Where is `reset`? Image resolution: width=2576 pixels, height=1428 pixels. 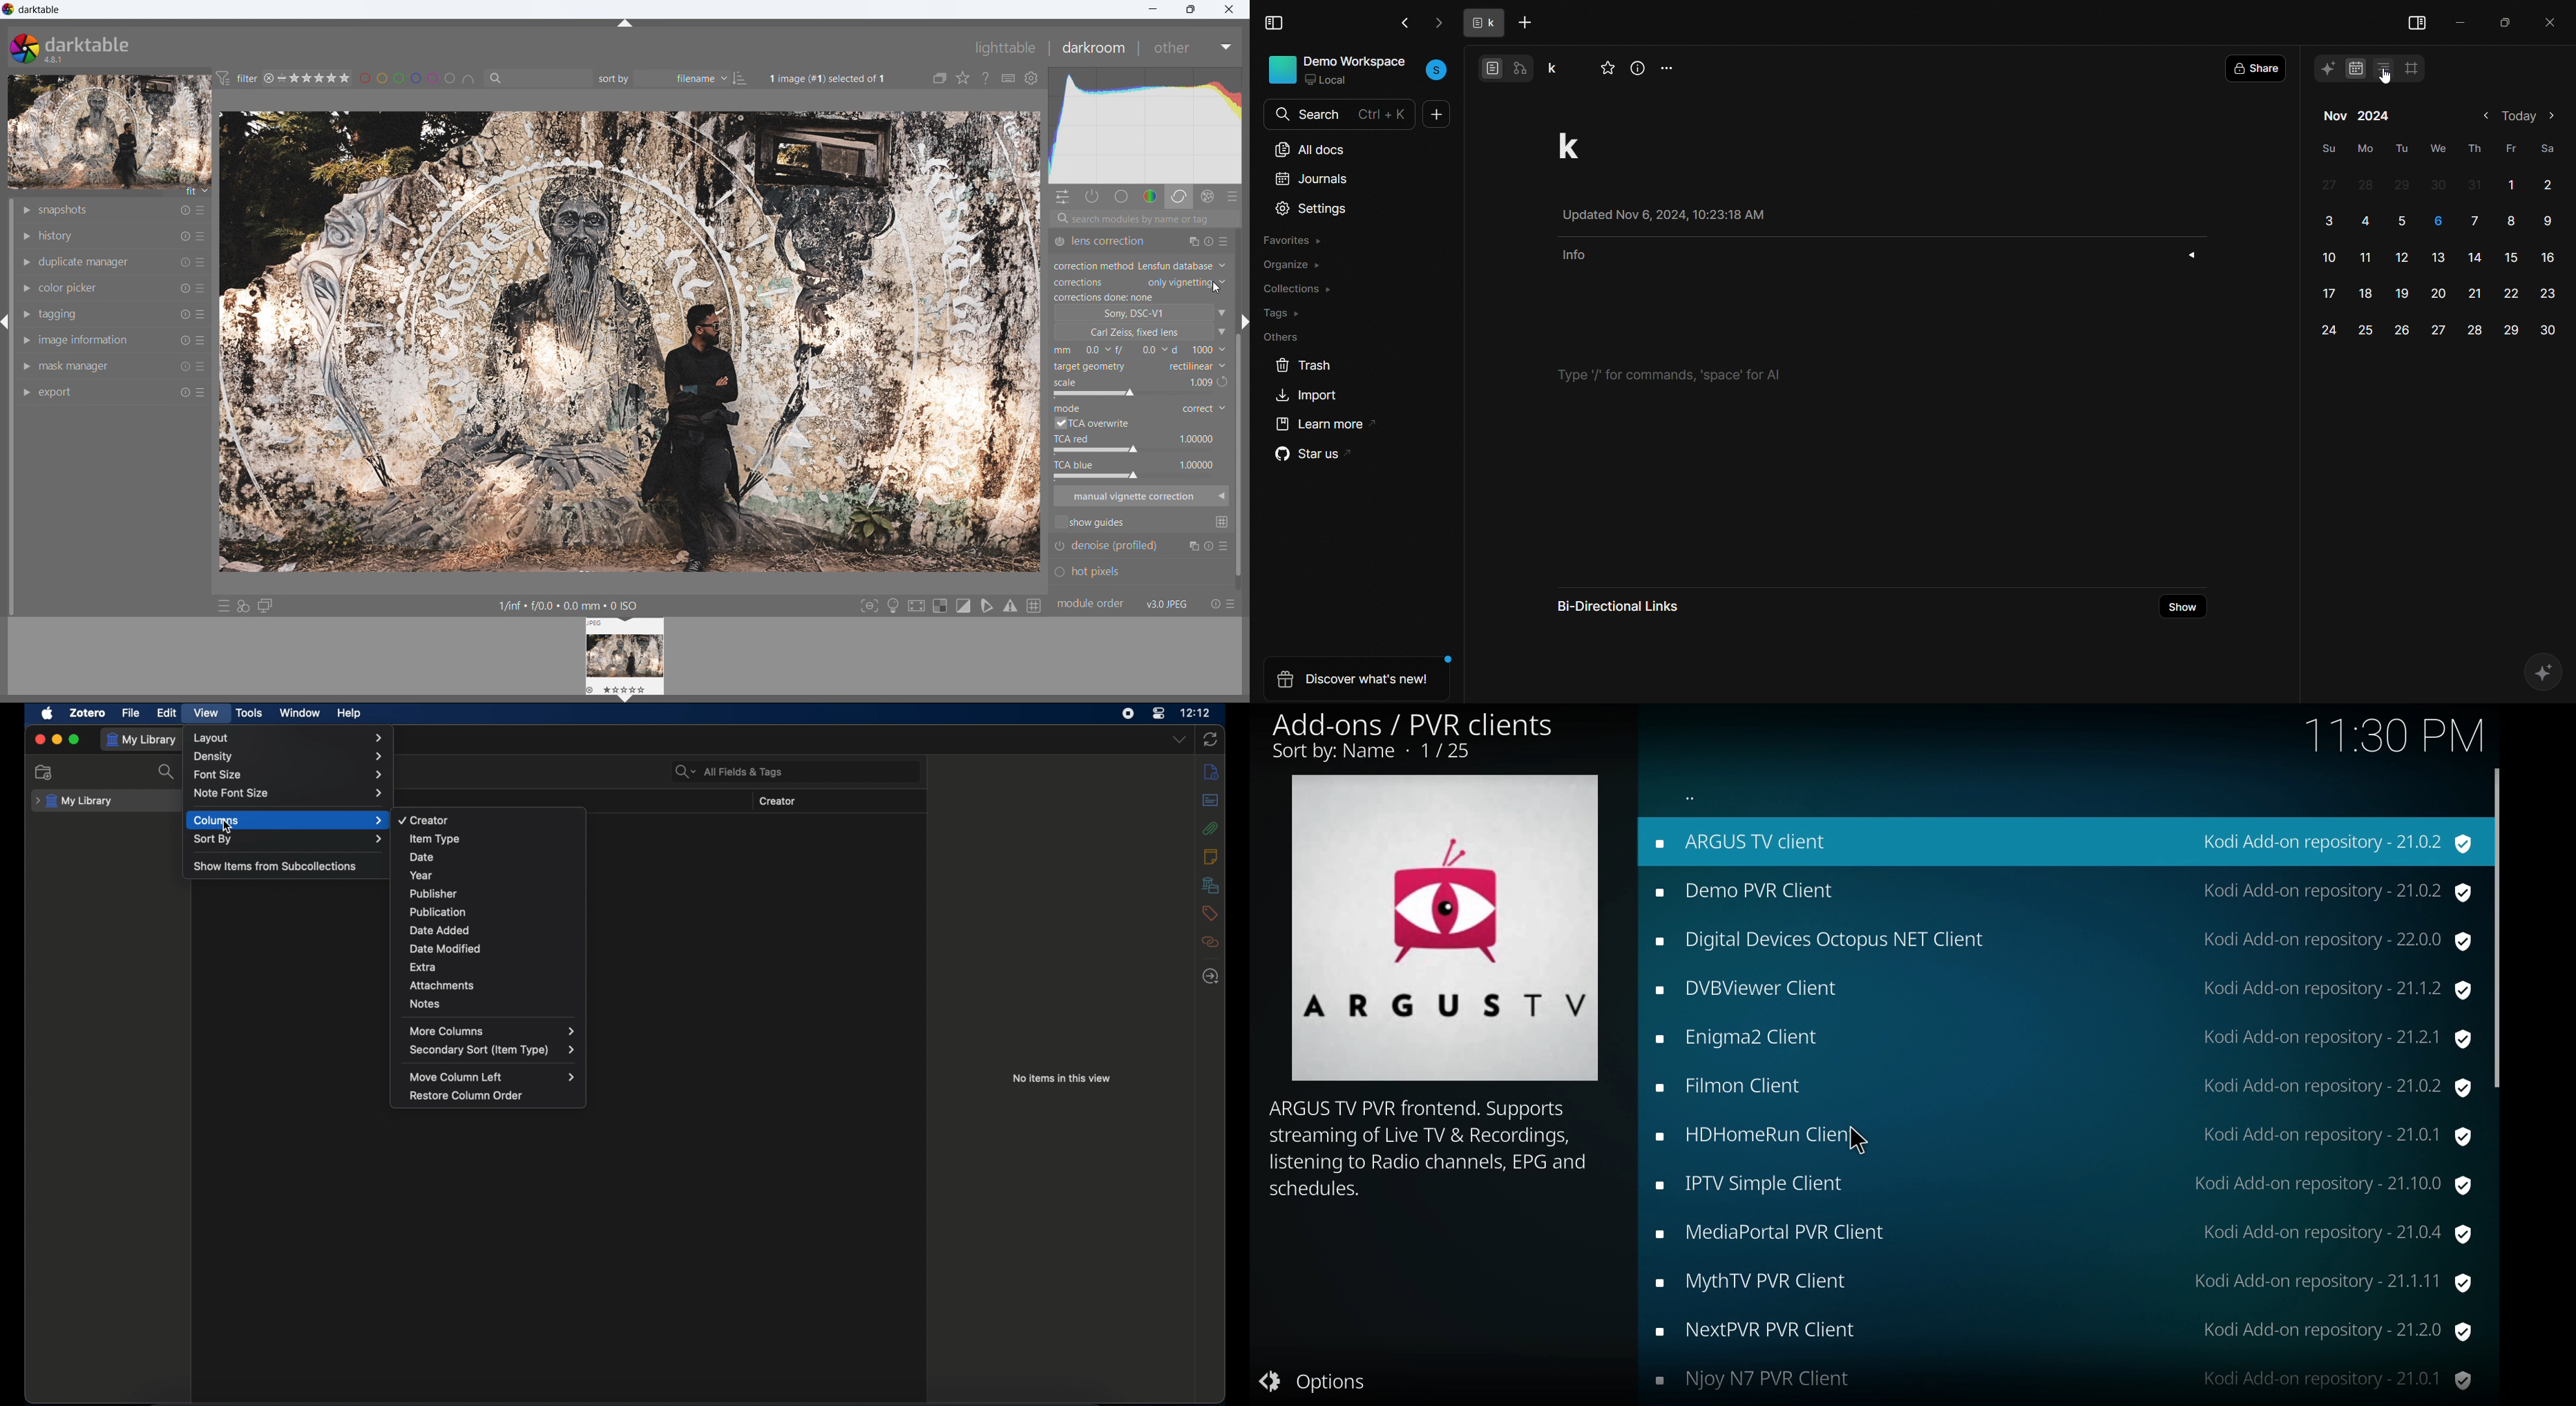
reset is located at coordinates (185, 236).